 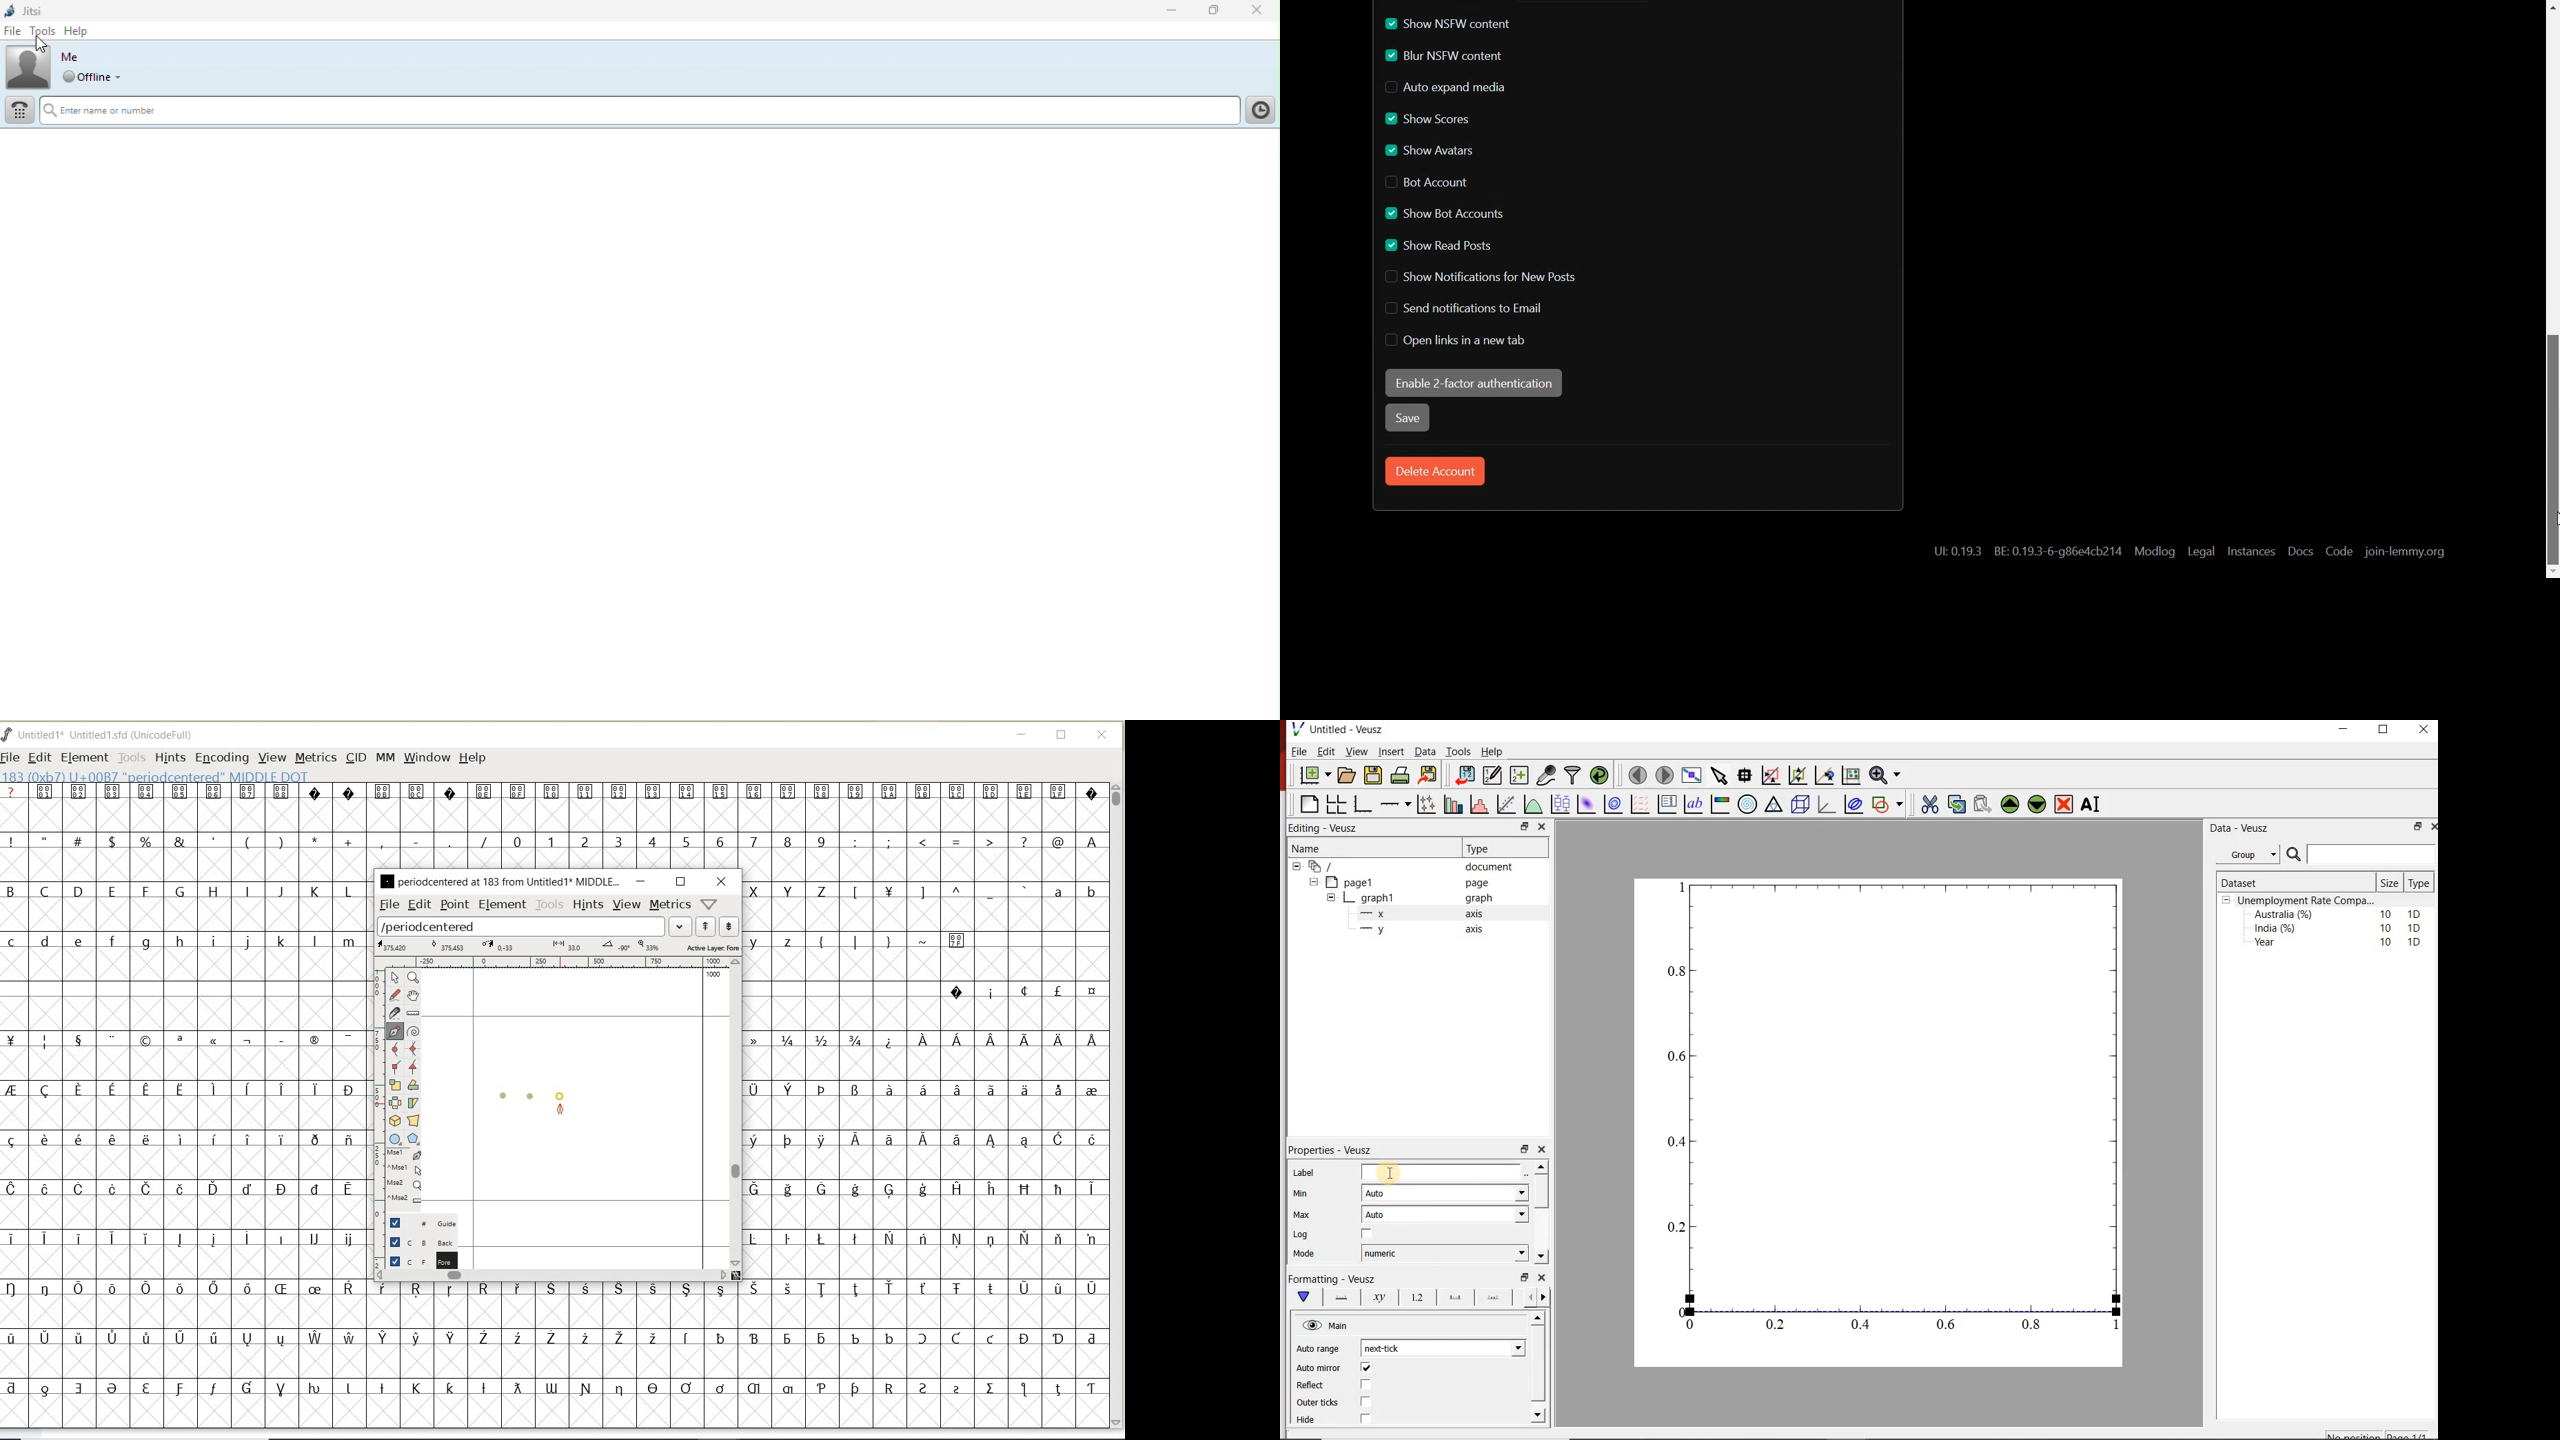 What do you see at coordinates (1310, 1194) in the screenshot?
I see `Min` at bounding box center [1310, 1194].